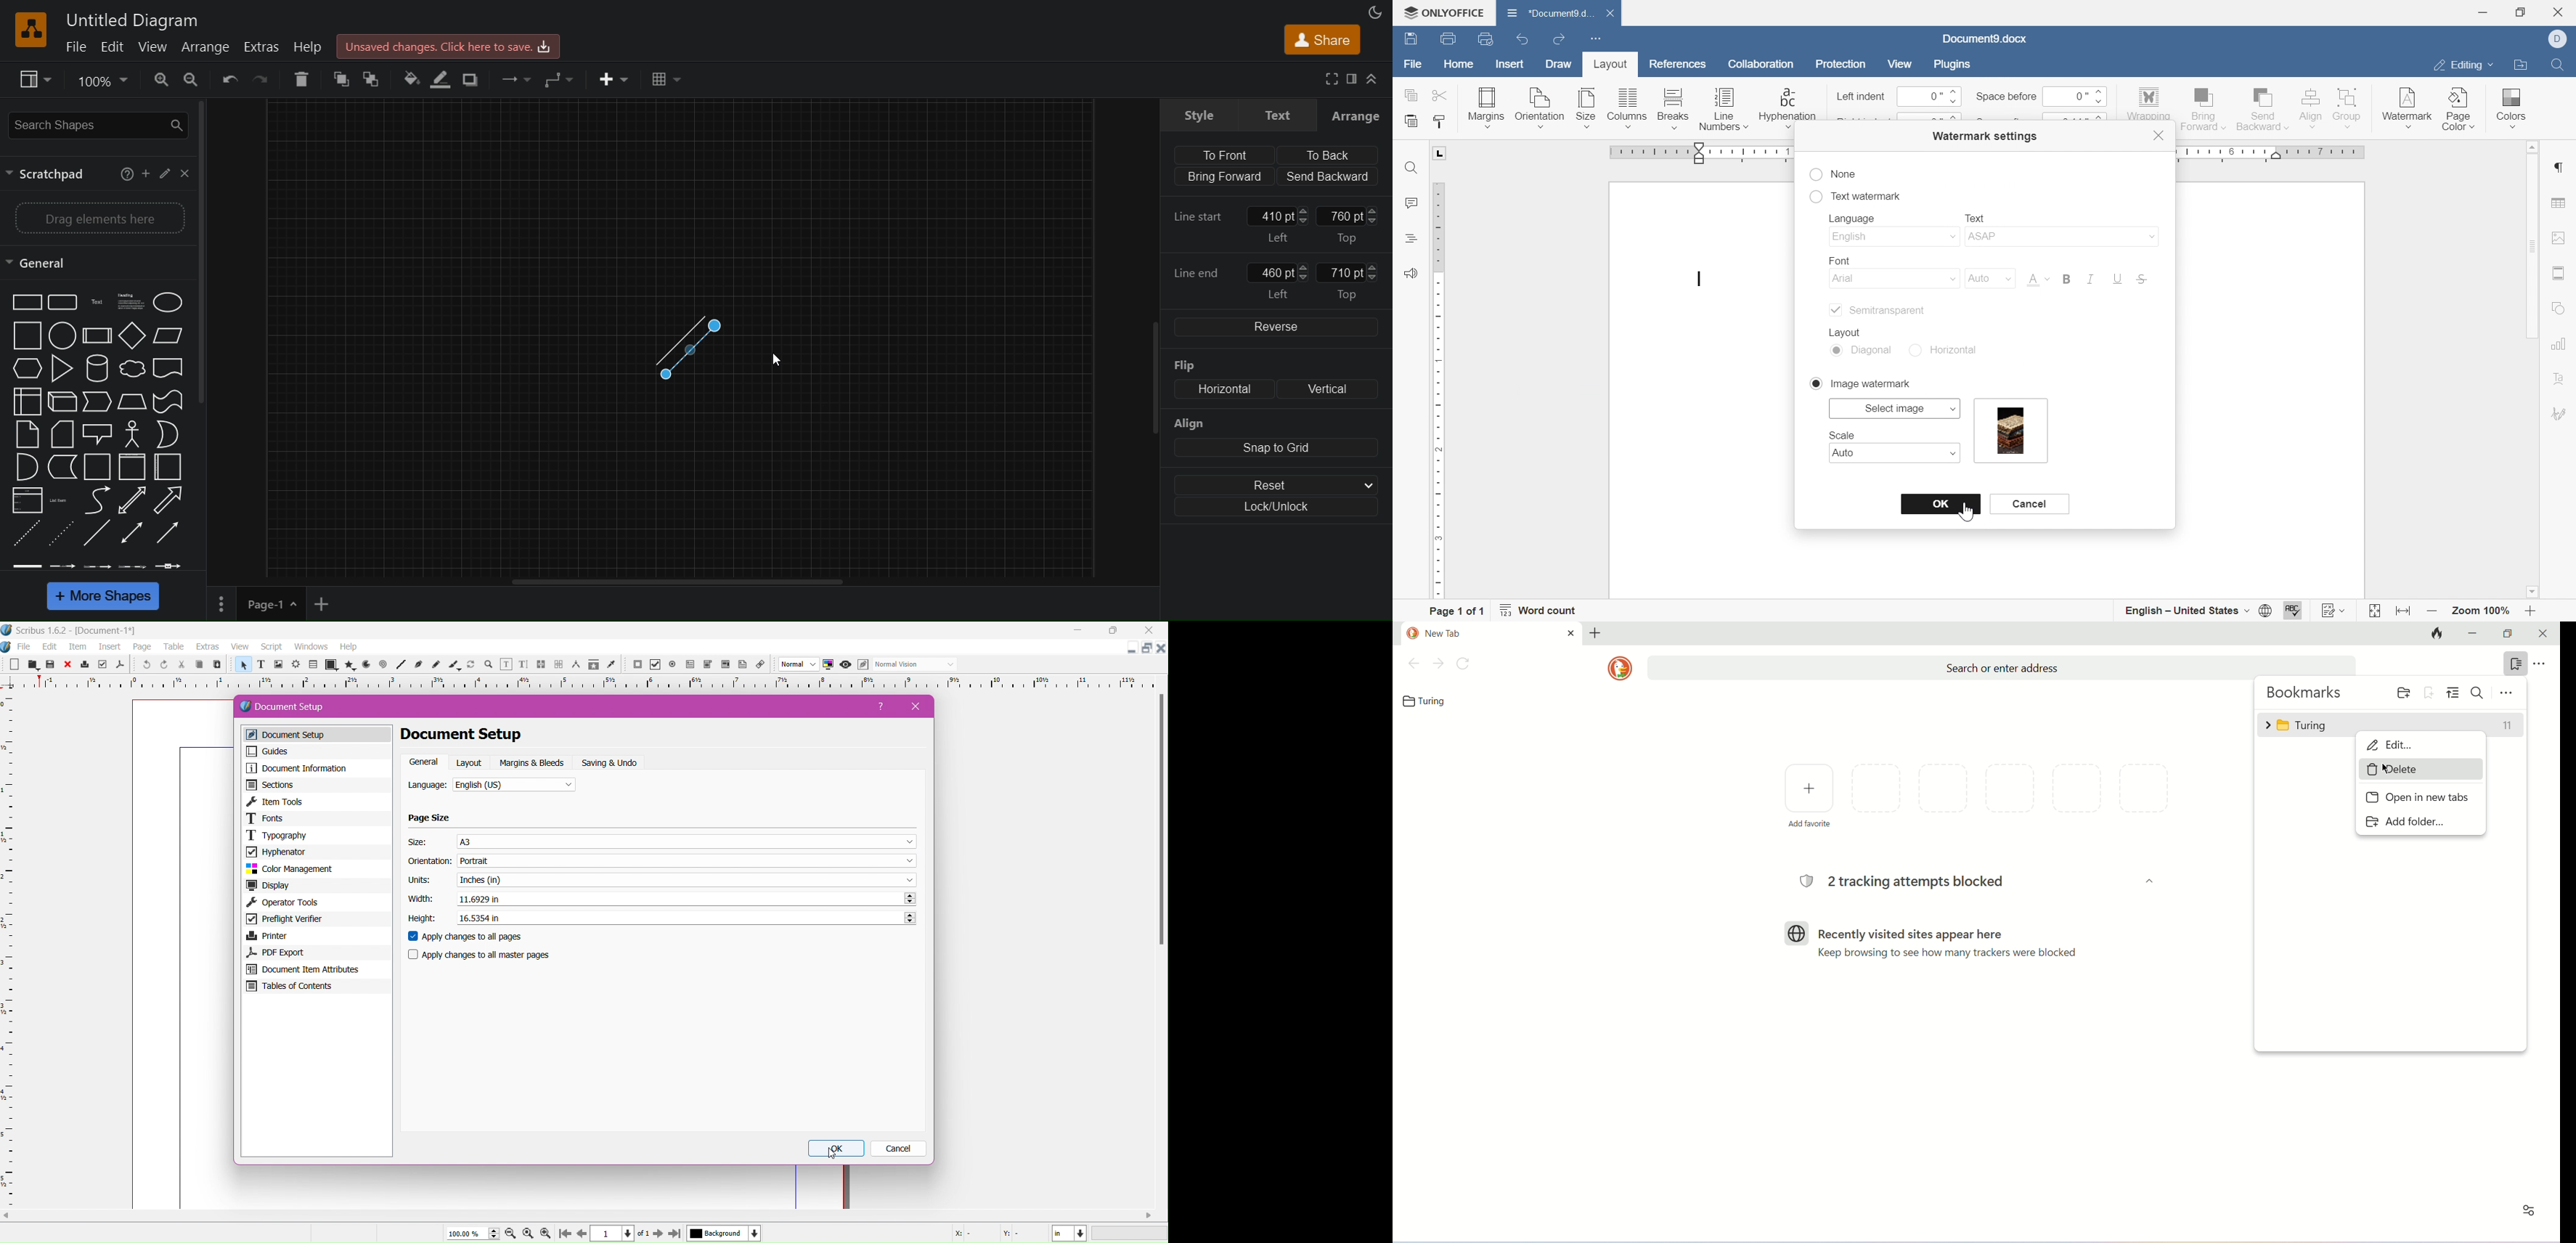 The image size is (2576, 1260). I want to click on arial, so click(1895, 280).